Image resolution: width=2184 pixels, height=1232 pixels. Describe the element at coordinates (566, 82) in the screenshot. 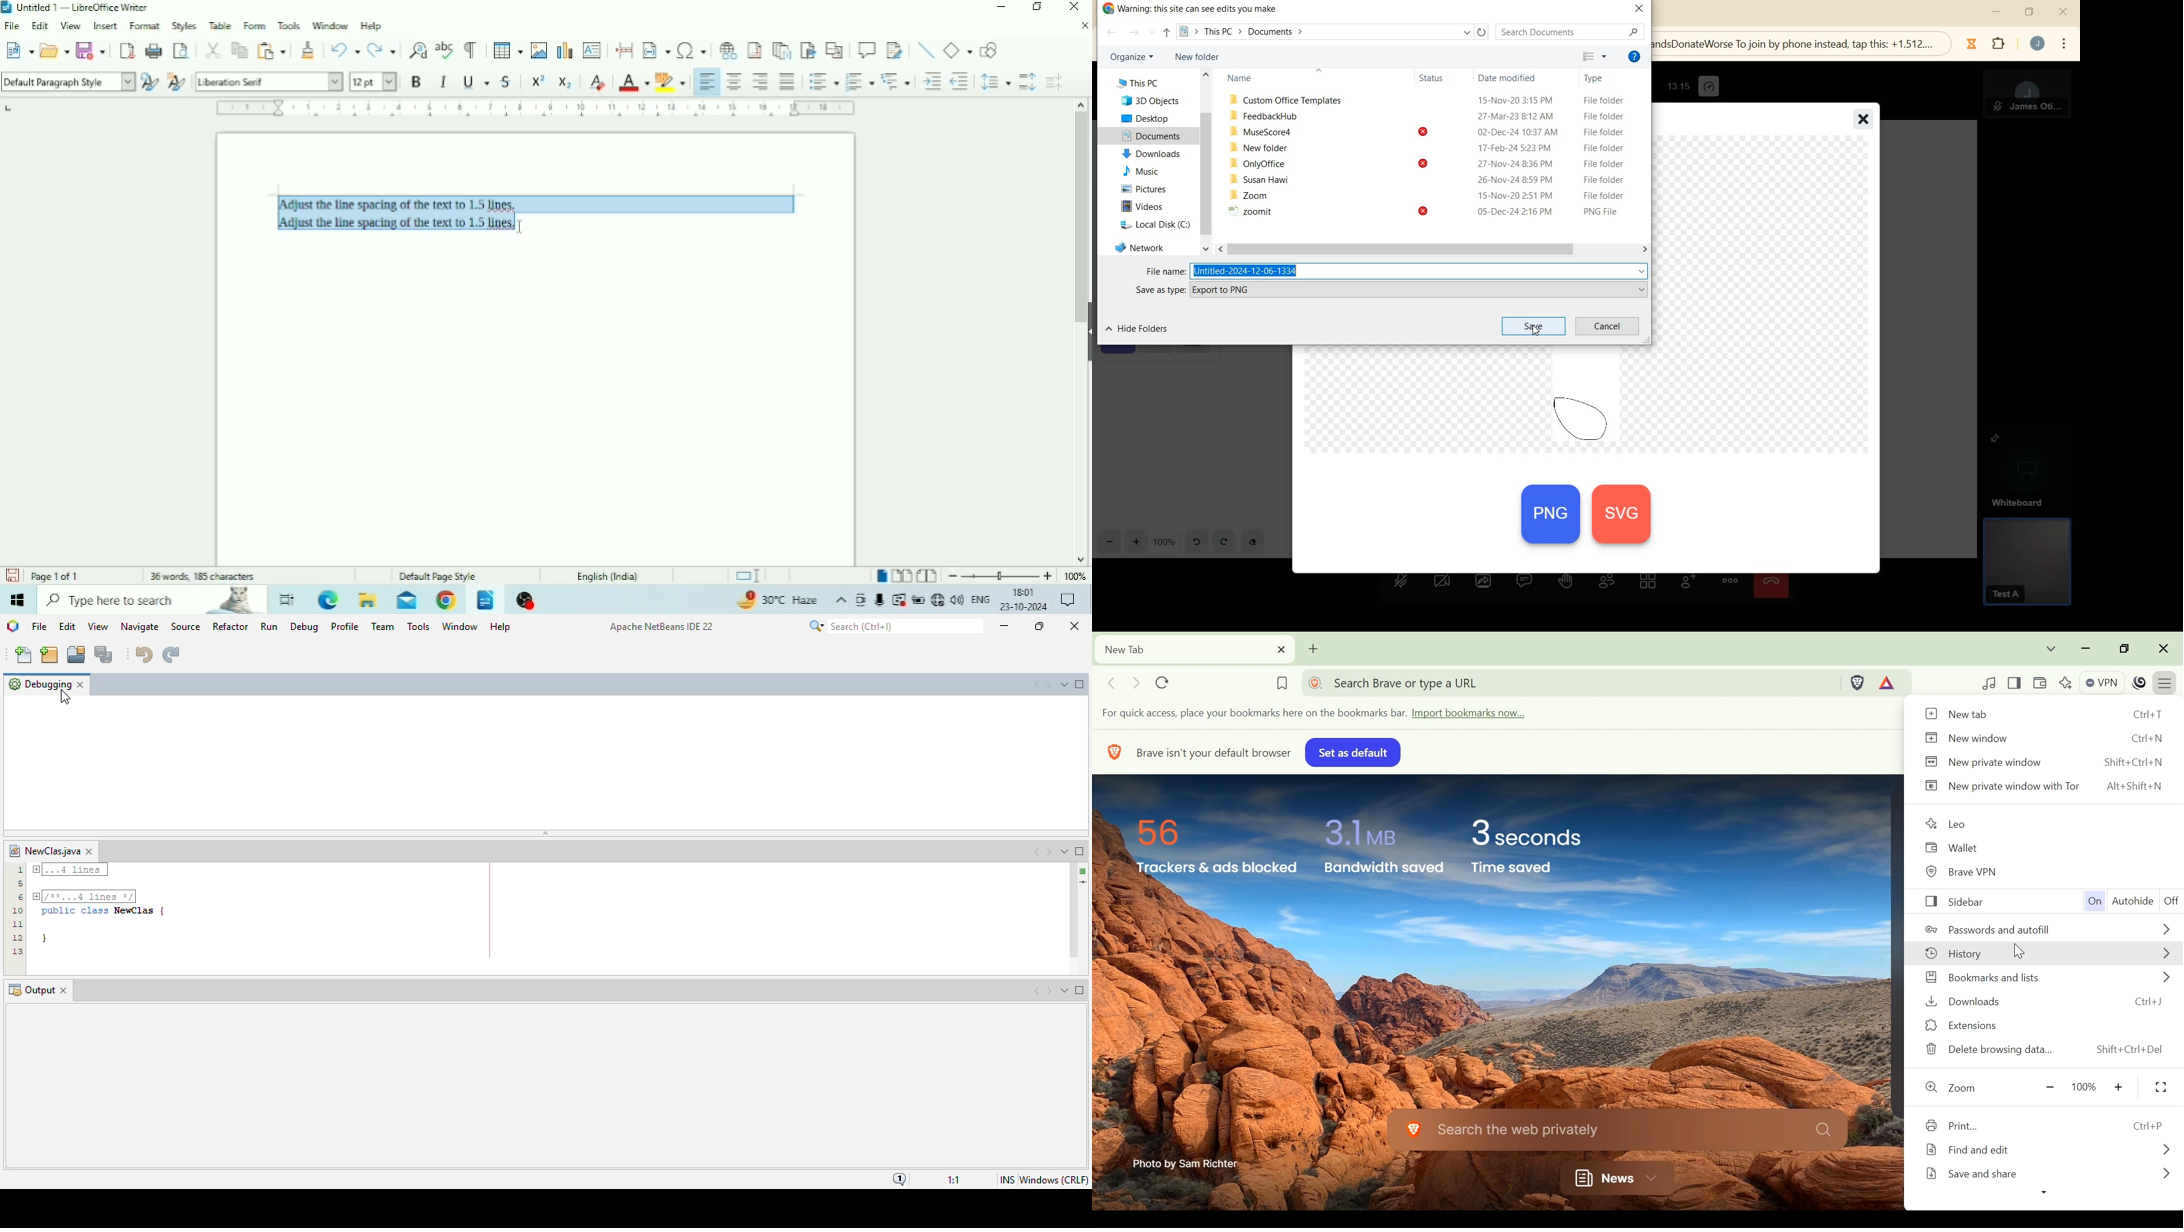

I see `Subscript` at that location.